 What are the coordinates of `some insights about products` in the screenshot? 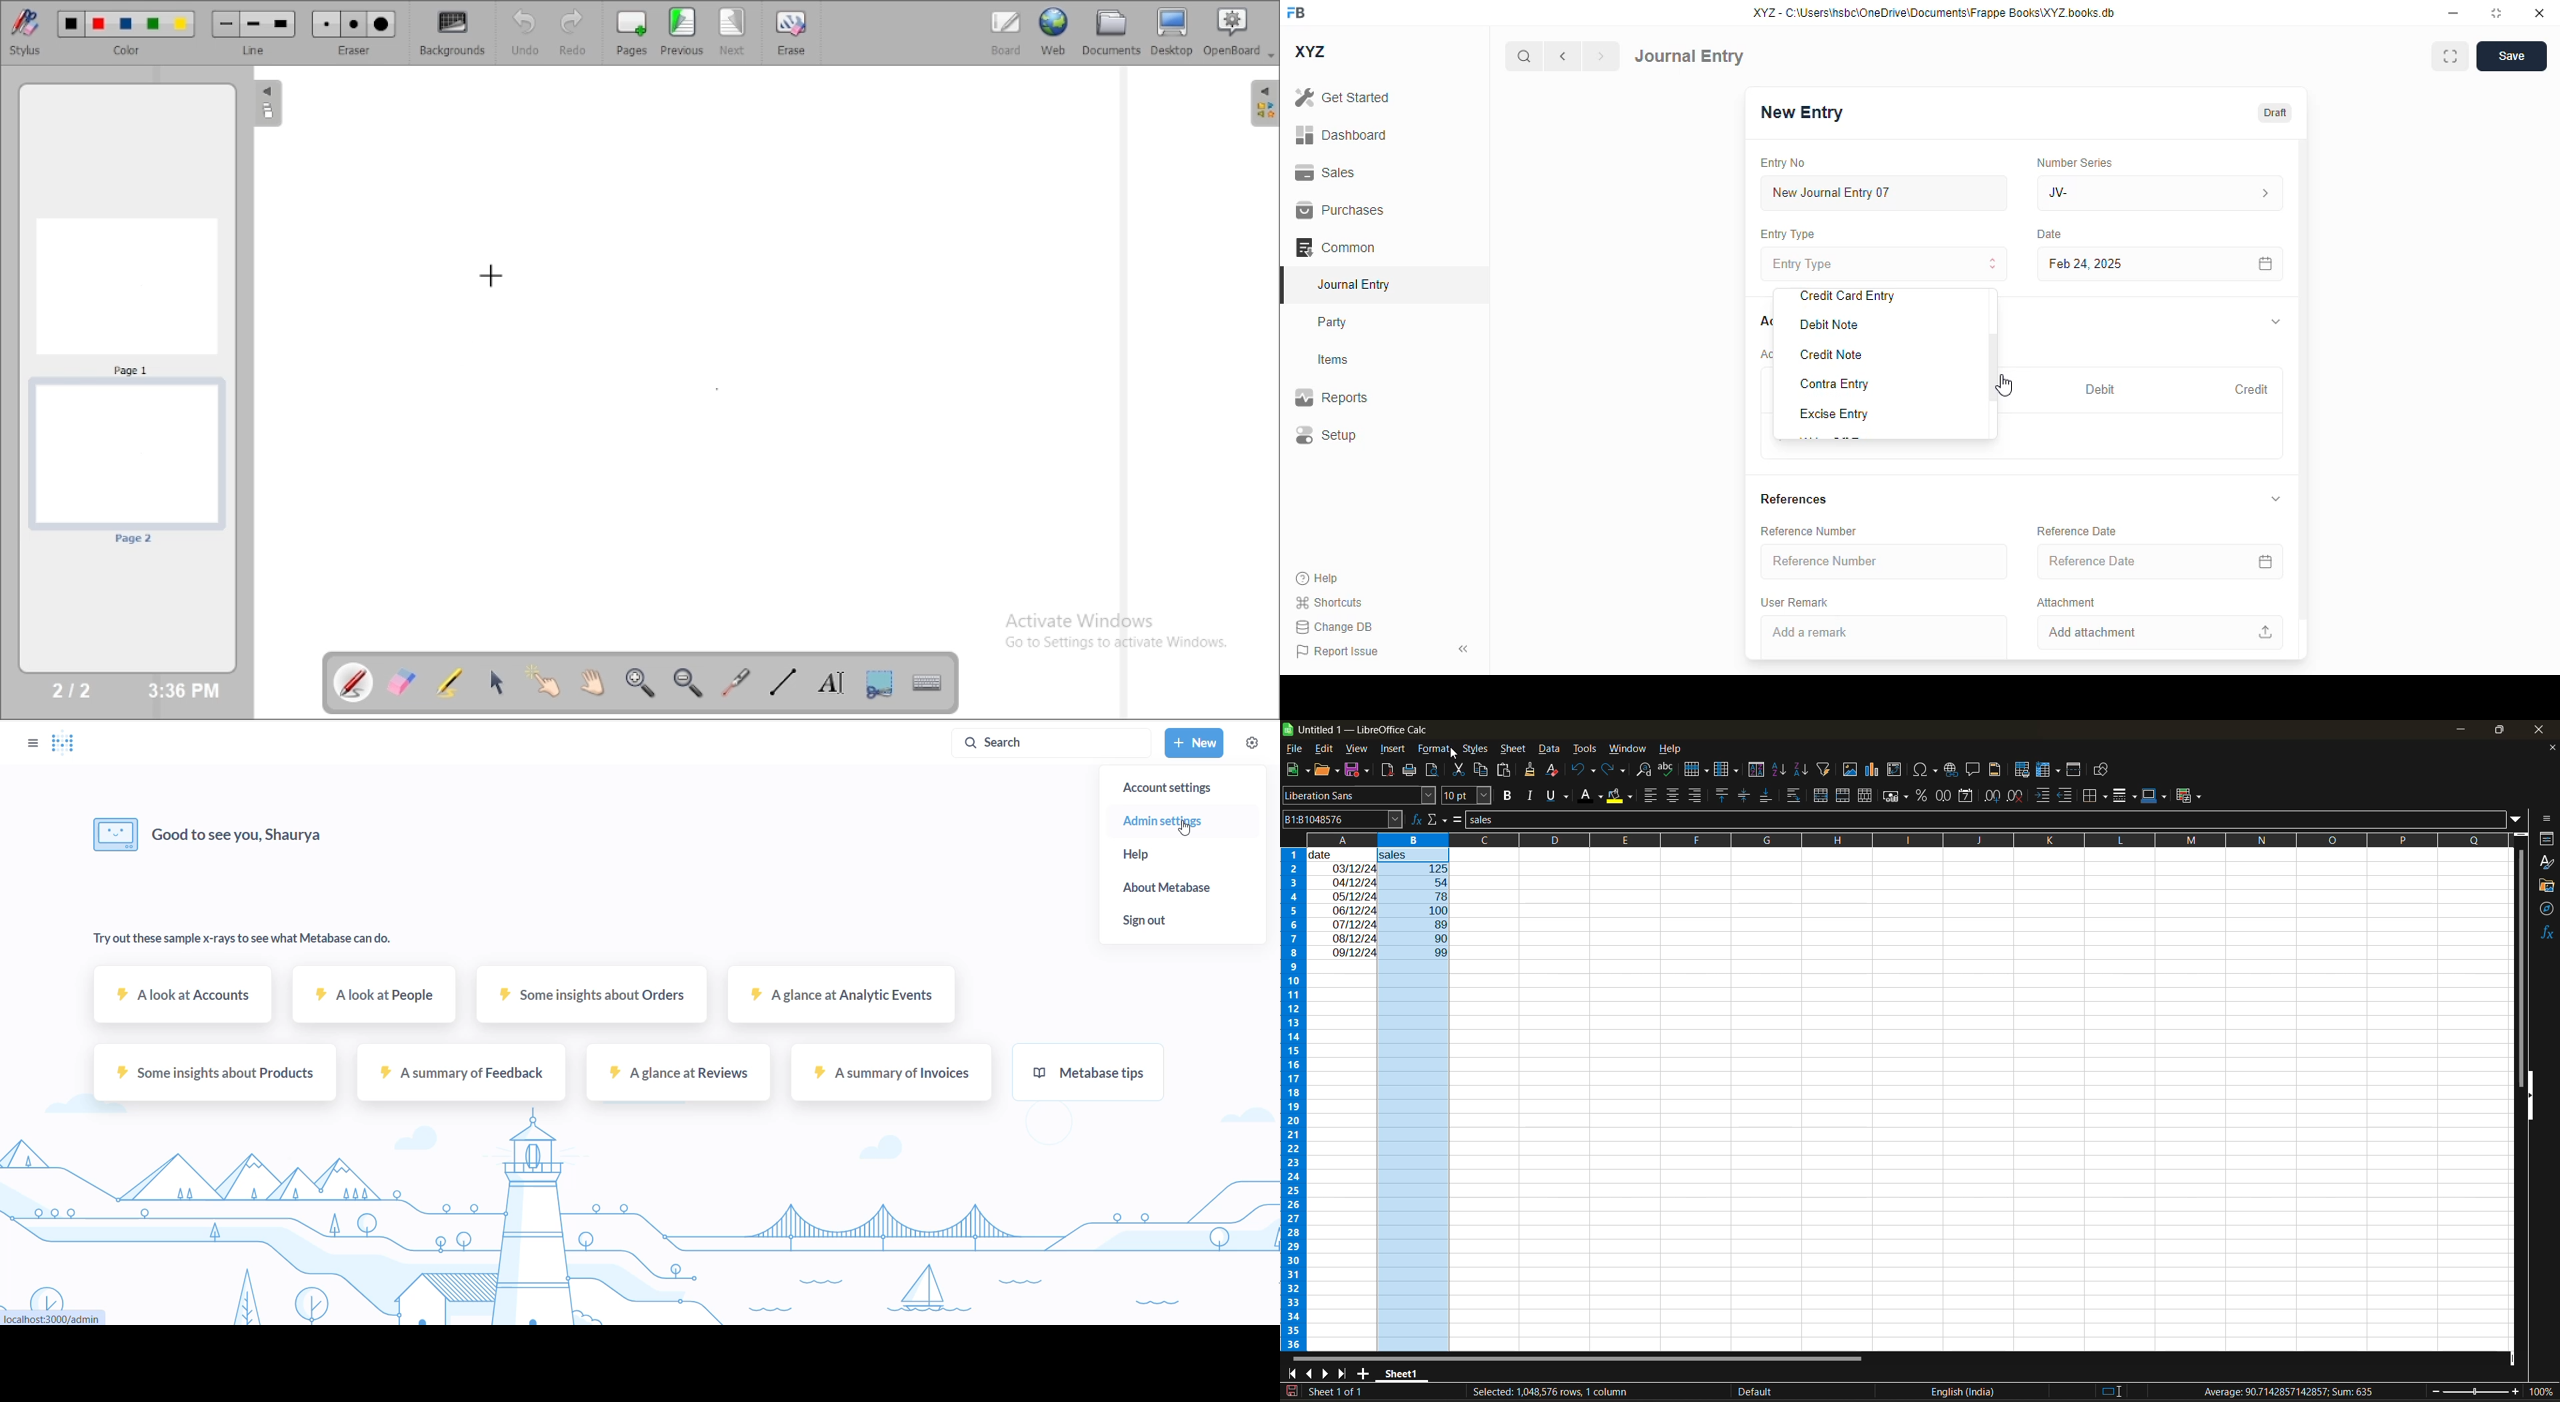 It's located at (214, 1079).